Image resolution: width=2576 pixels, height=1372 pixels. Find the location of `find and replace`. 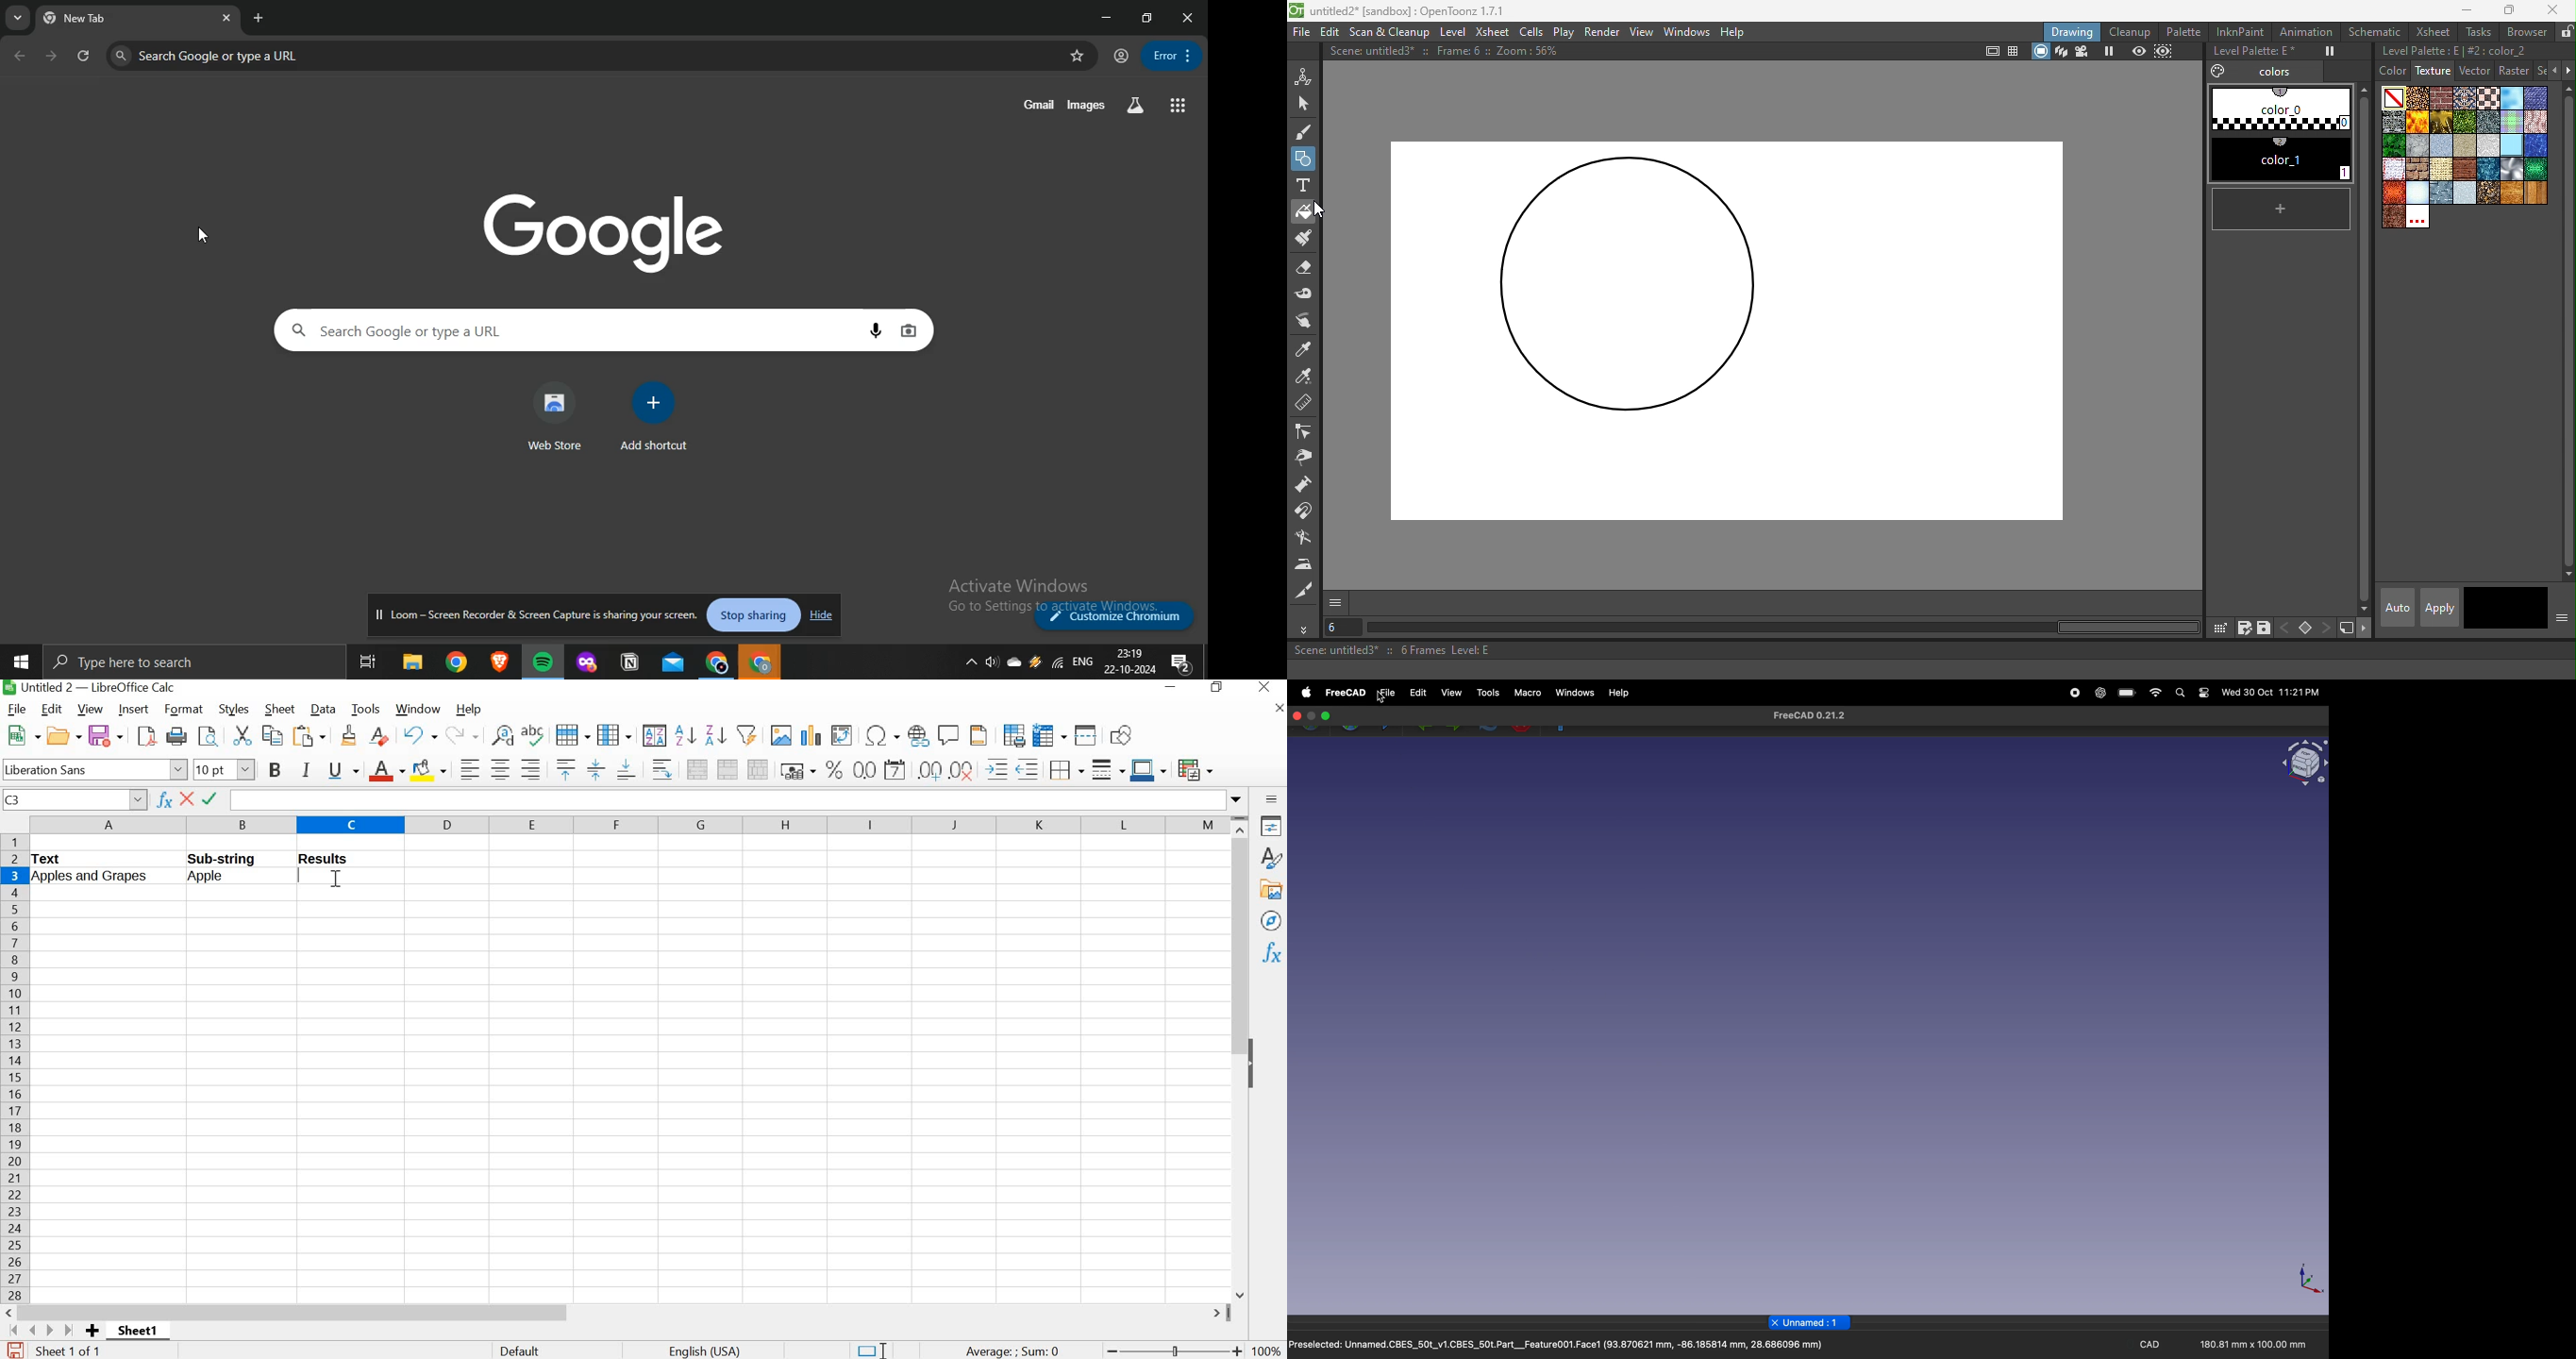

find and replace is located at coordinates (499, 733).